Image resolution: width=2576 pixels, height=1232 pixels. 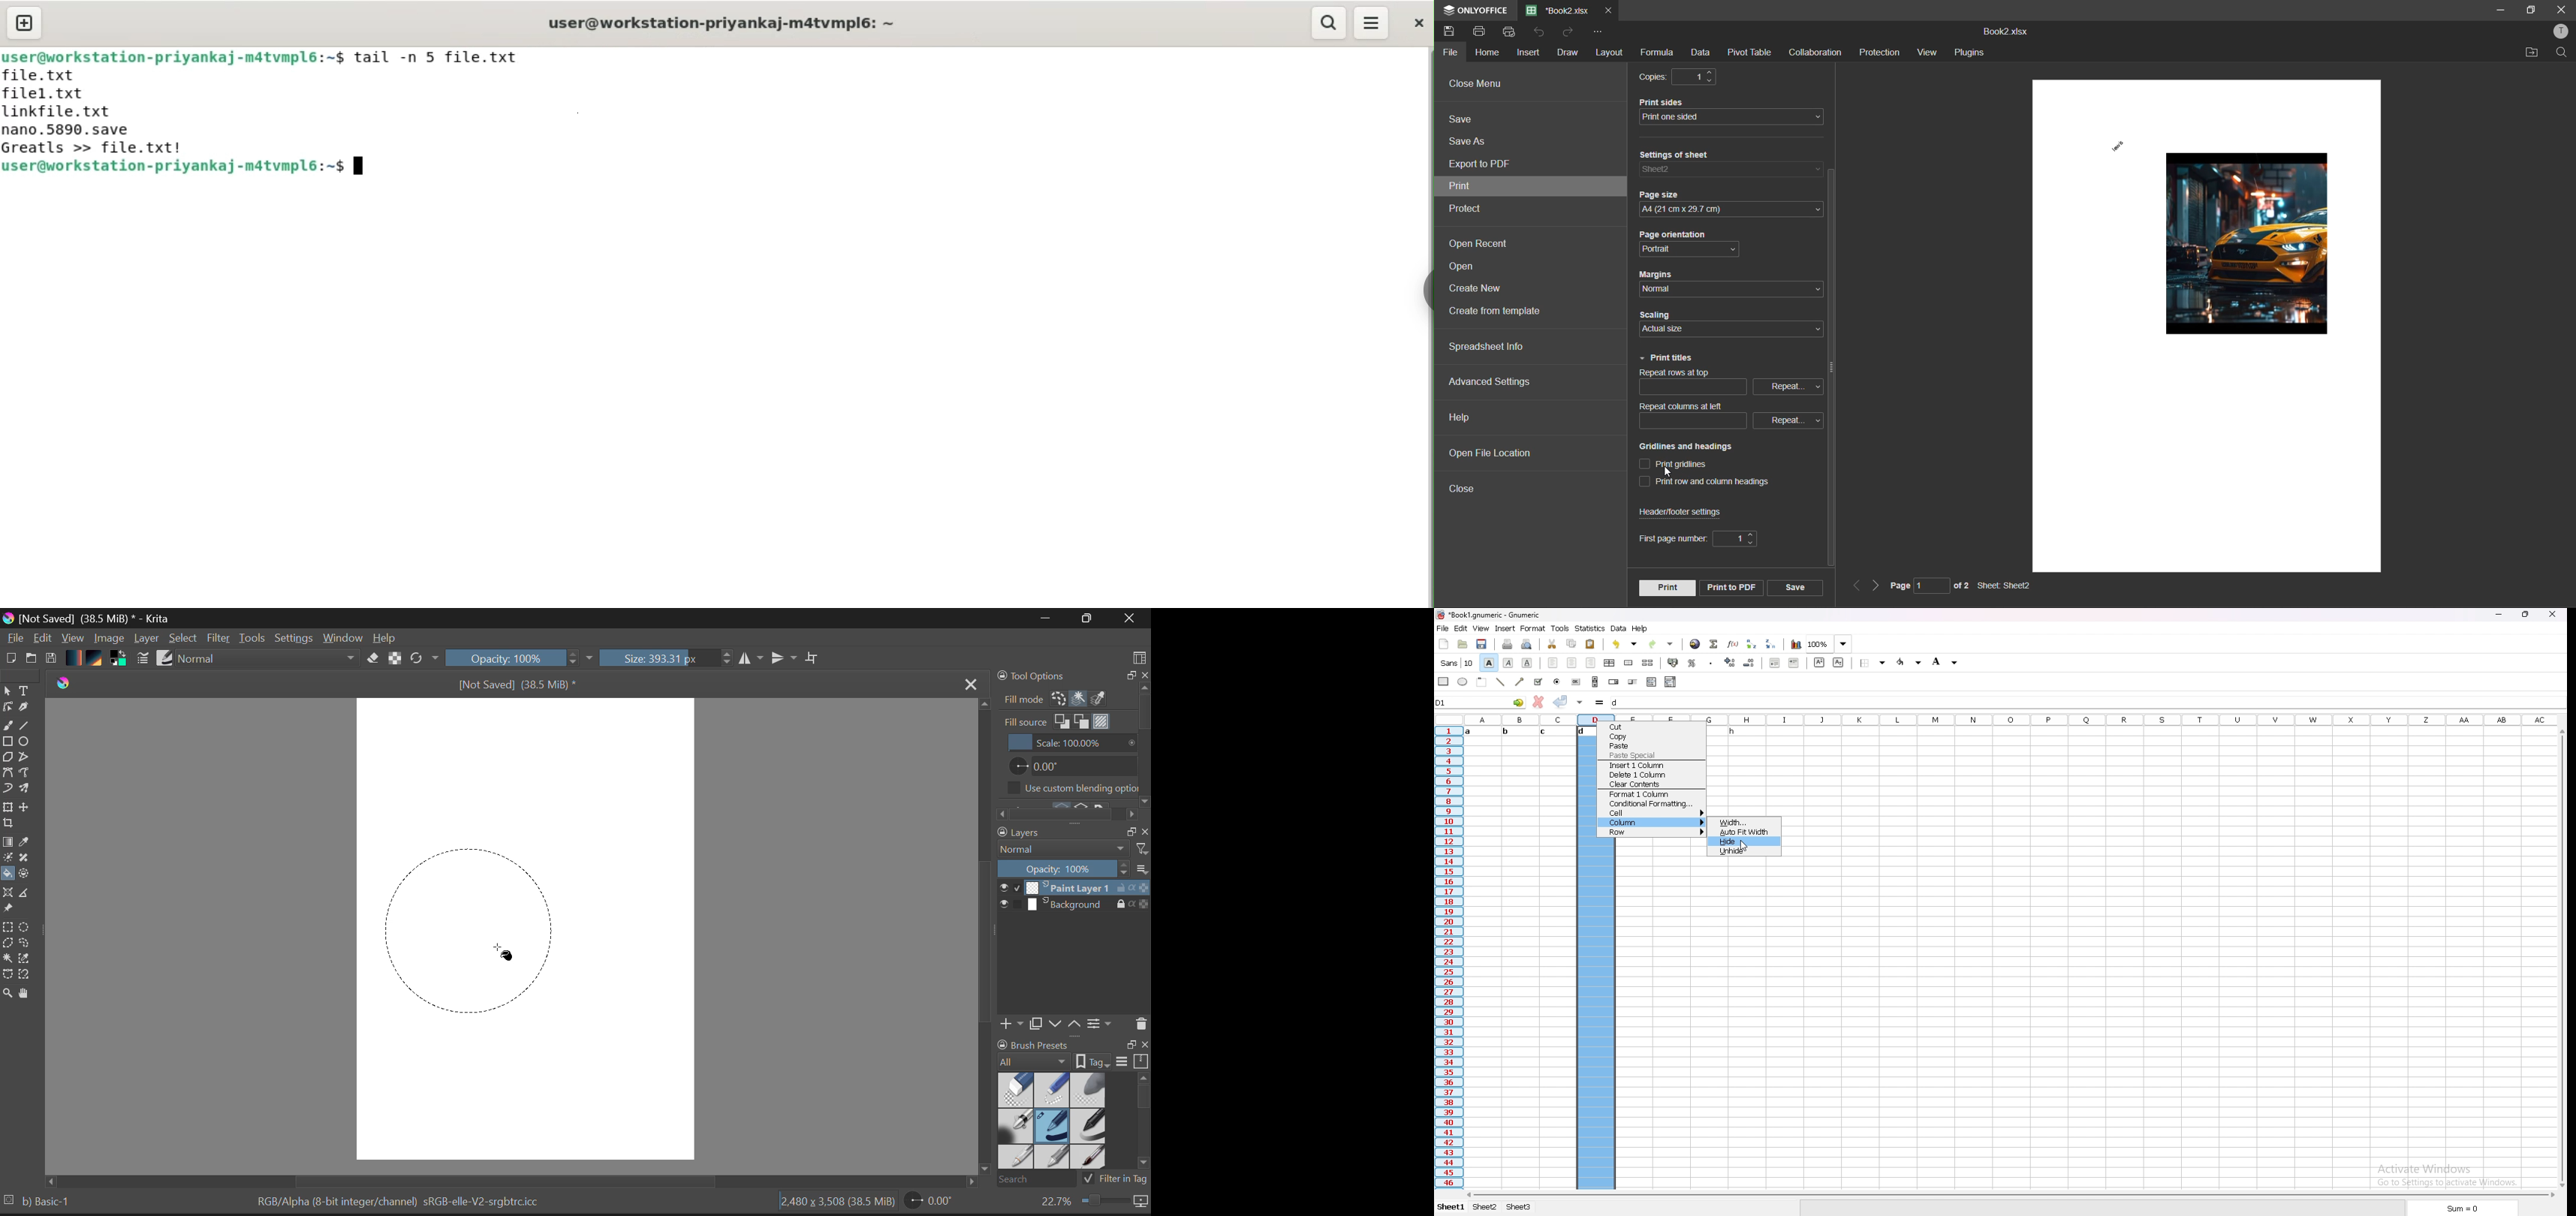 What do you see at coordinates (26, 844) in the screenshot?
I see `Eyedropper` at bounding box center [26, 844].